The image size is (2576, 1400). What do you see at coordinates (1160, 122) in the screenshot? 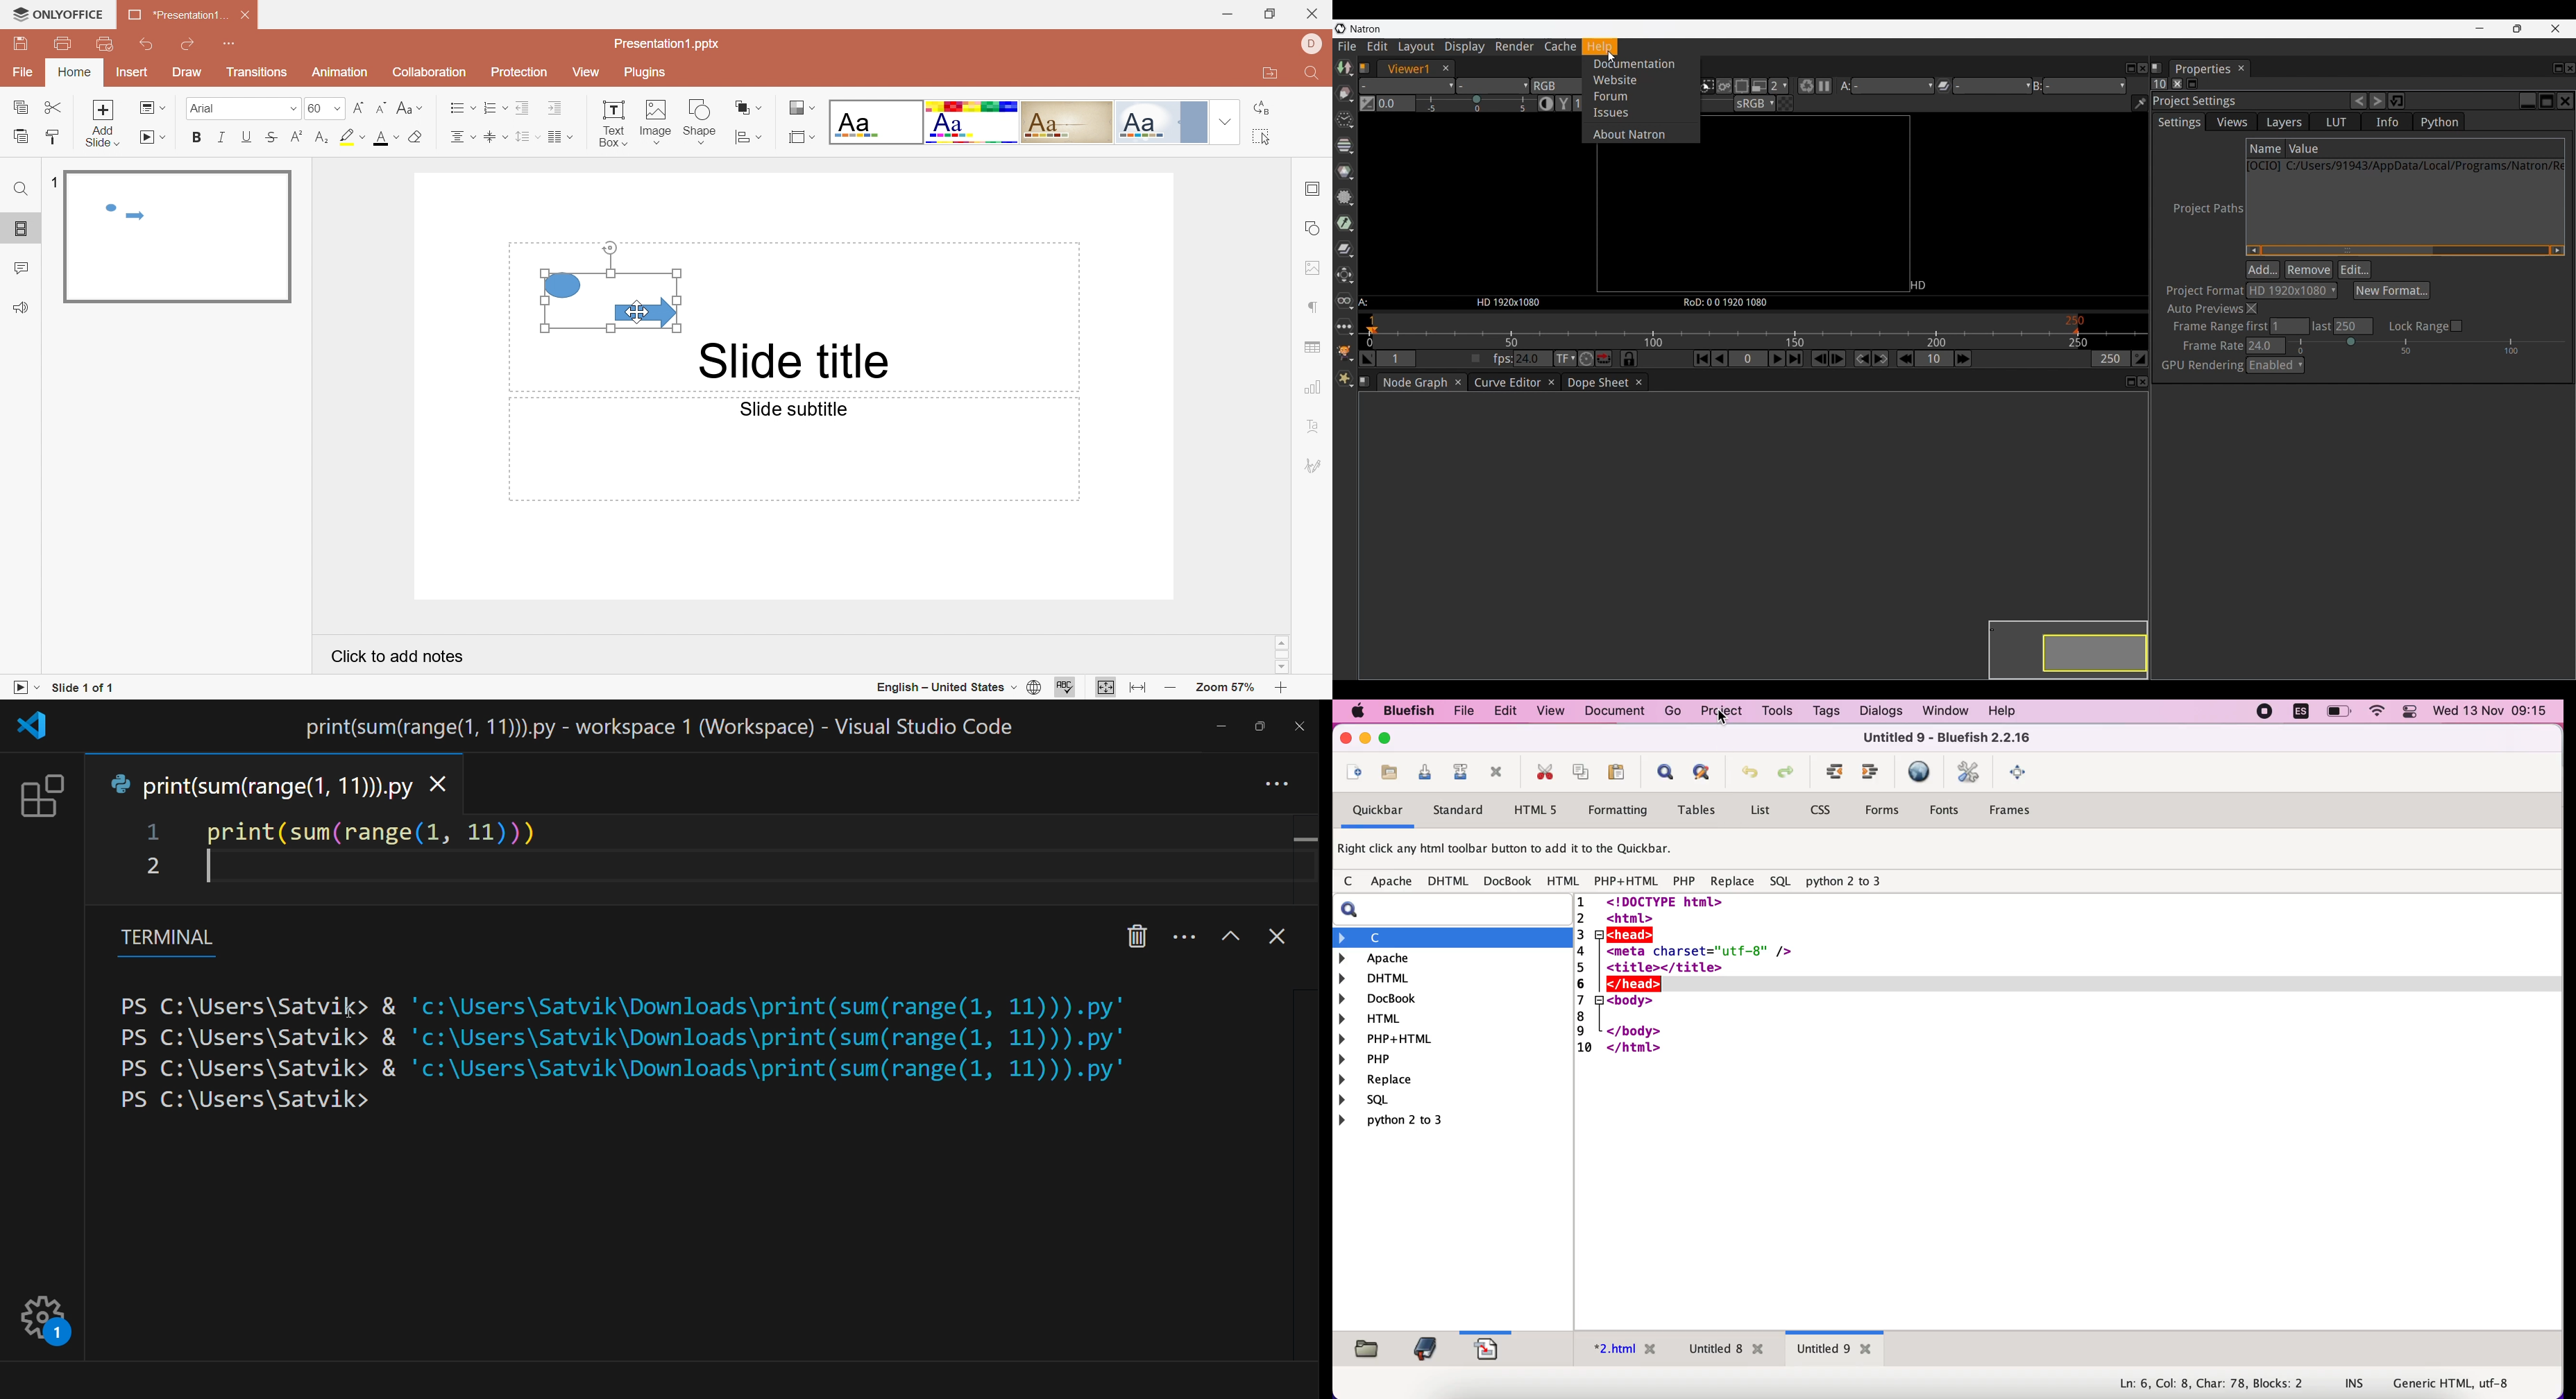
I see `Official` at bounding box center [1160, 122].